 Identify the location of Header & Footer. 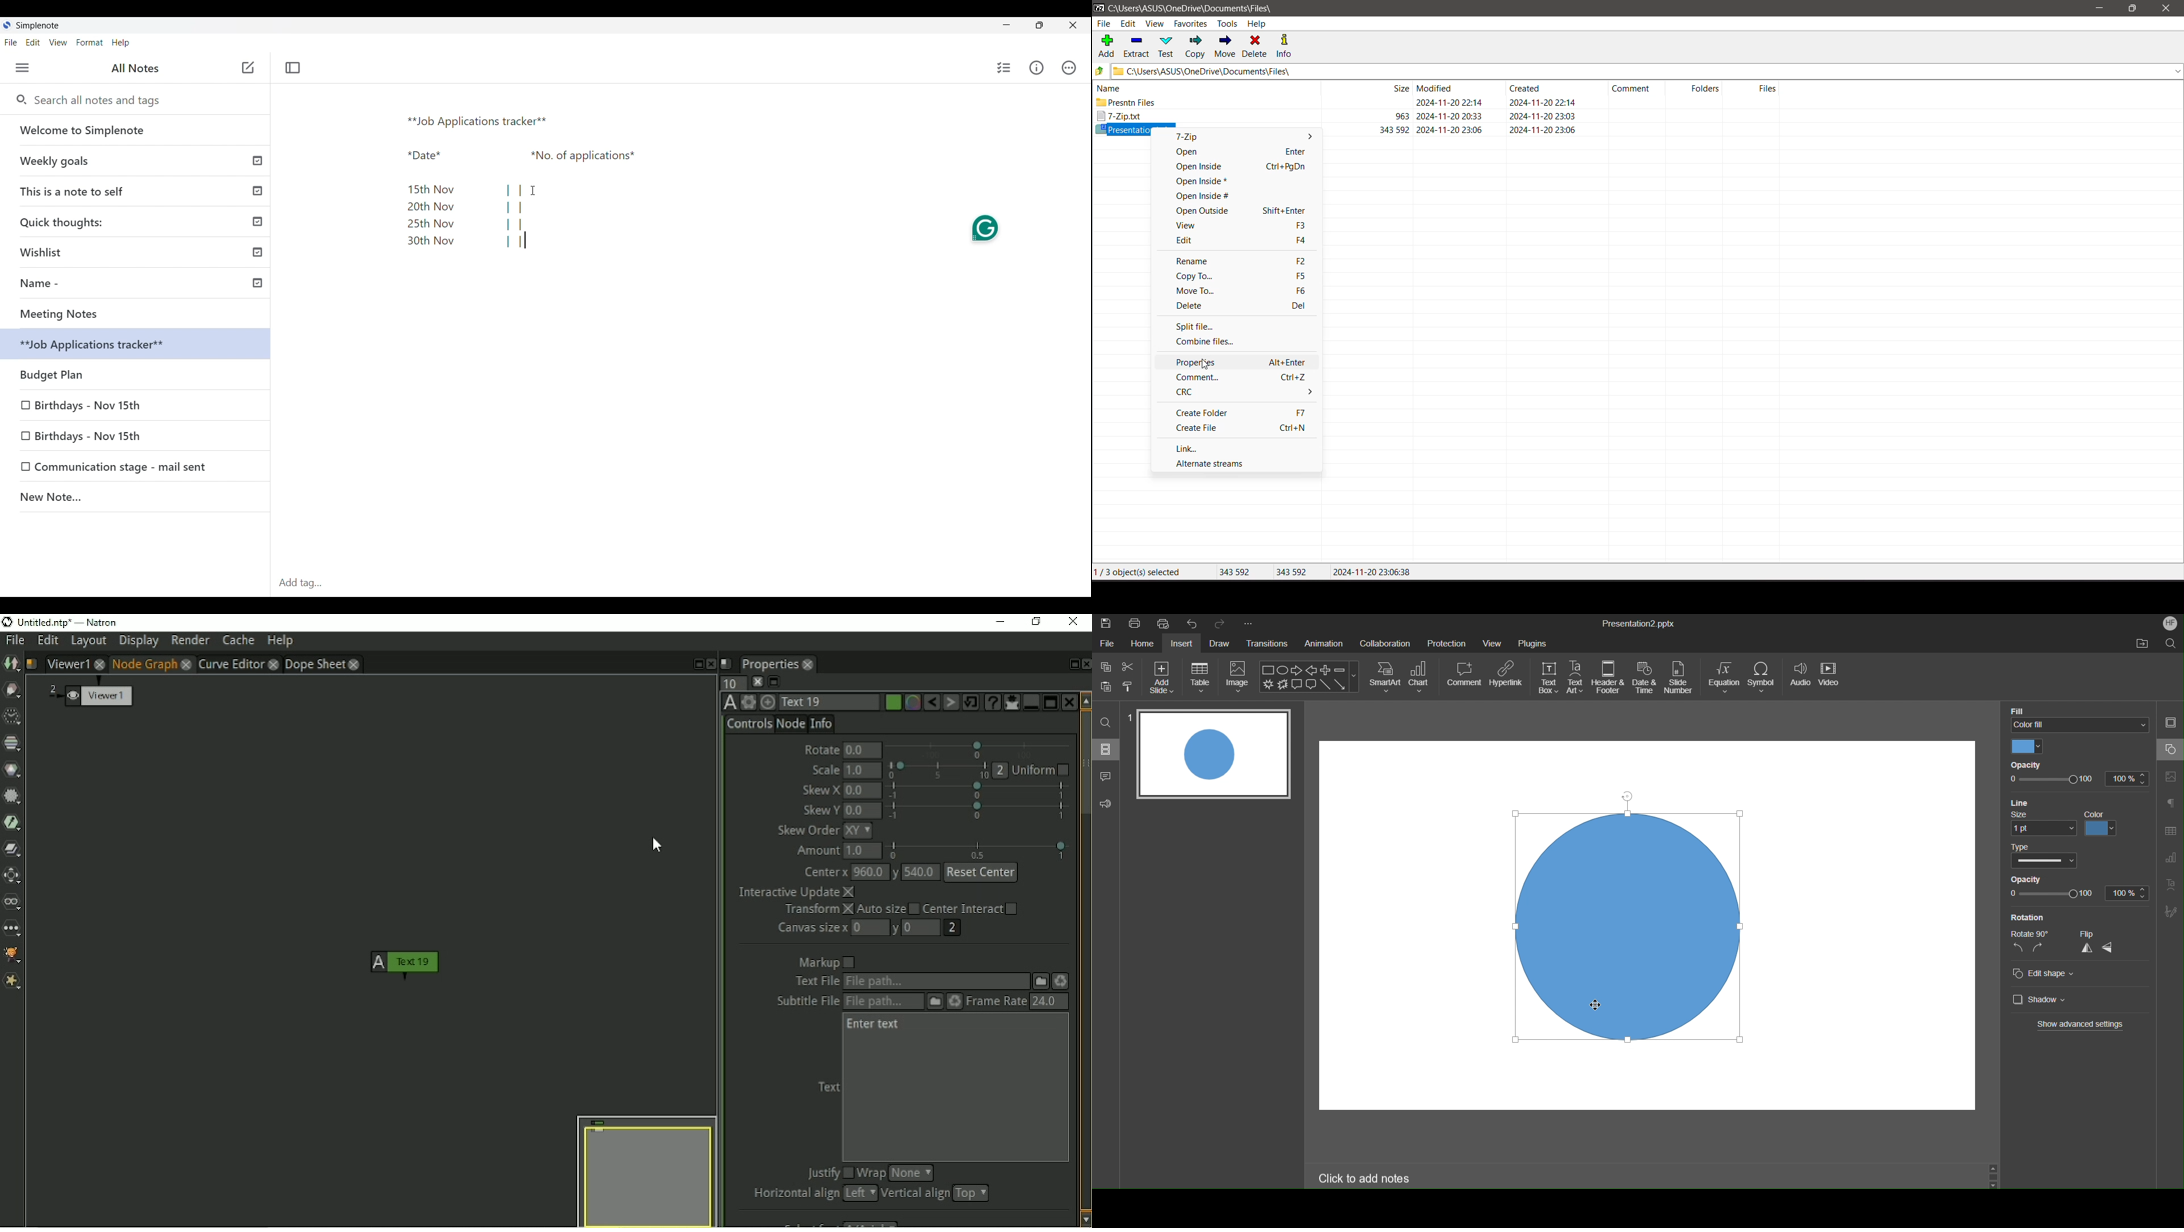
(1608, 678).